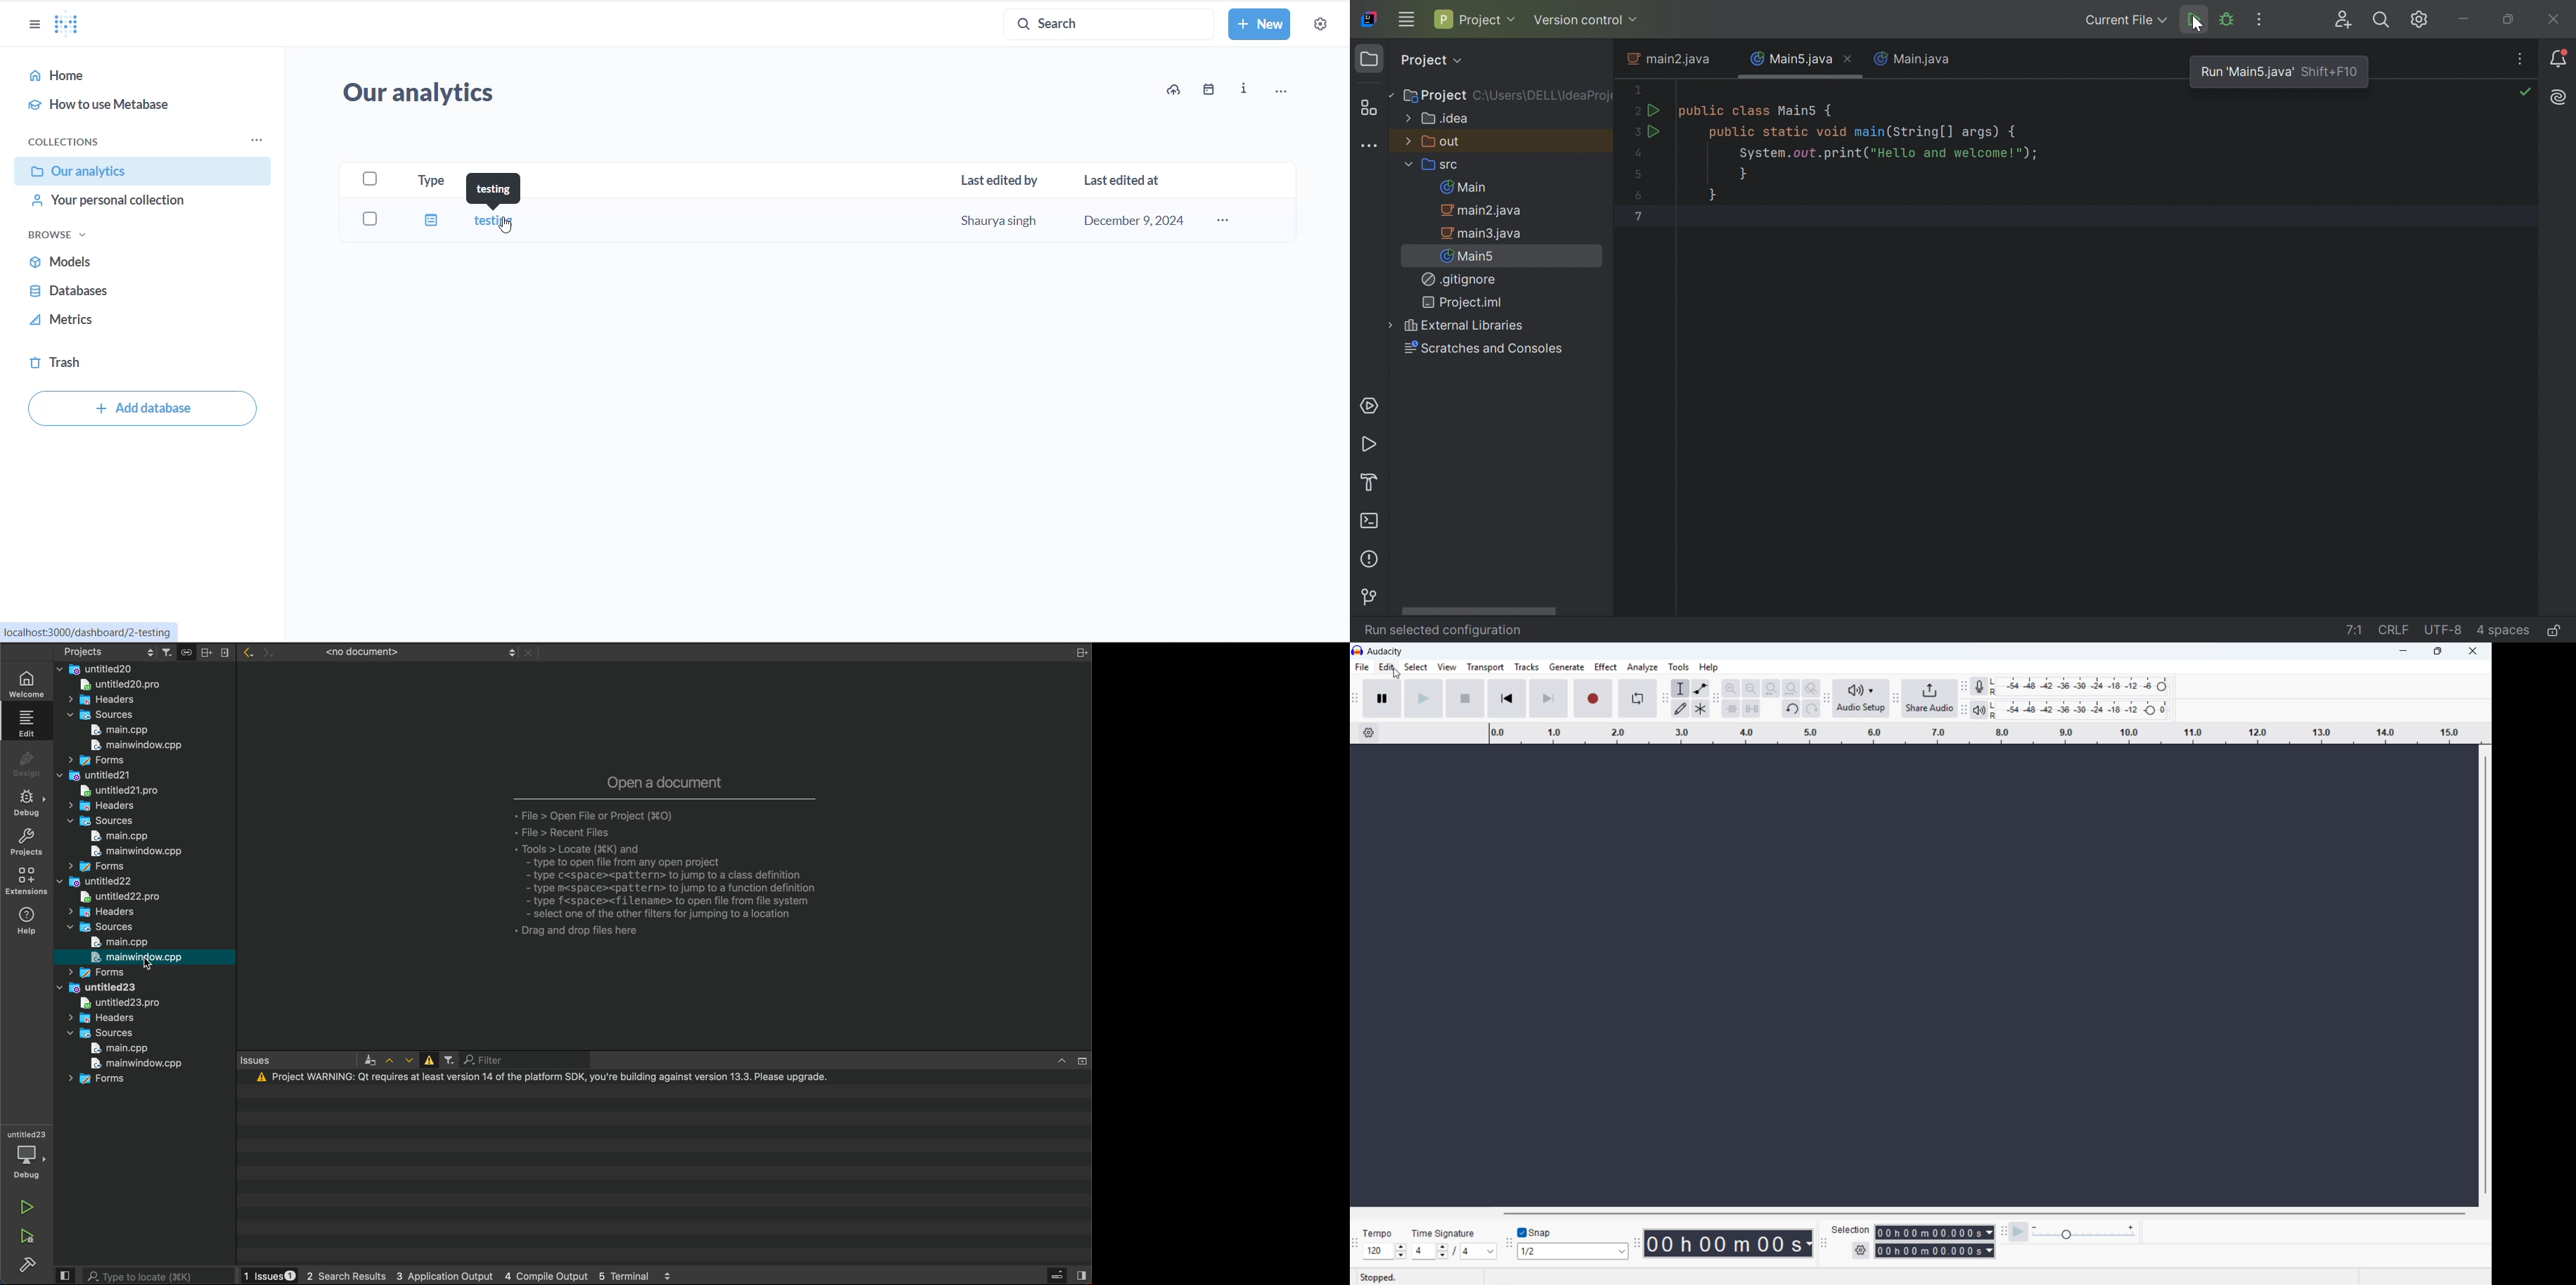 The width and height of the screenshot is (2576, 1288). What do you see at coordinates (1424, 698) in the screenshot?
I see `play` at bounding box center [1424, 698].